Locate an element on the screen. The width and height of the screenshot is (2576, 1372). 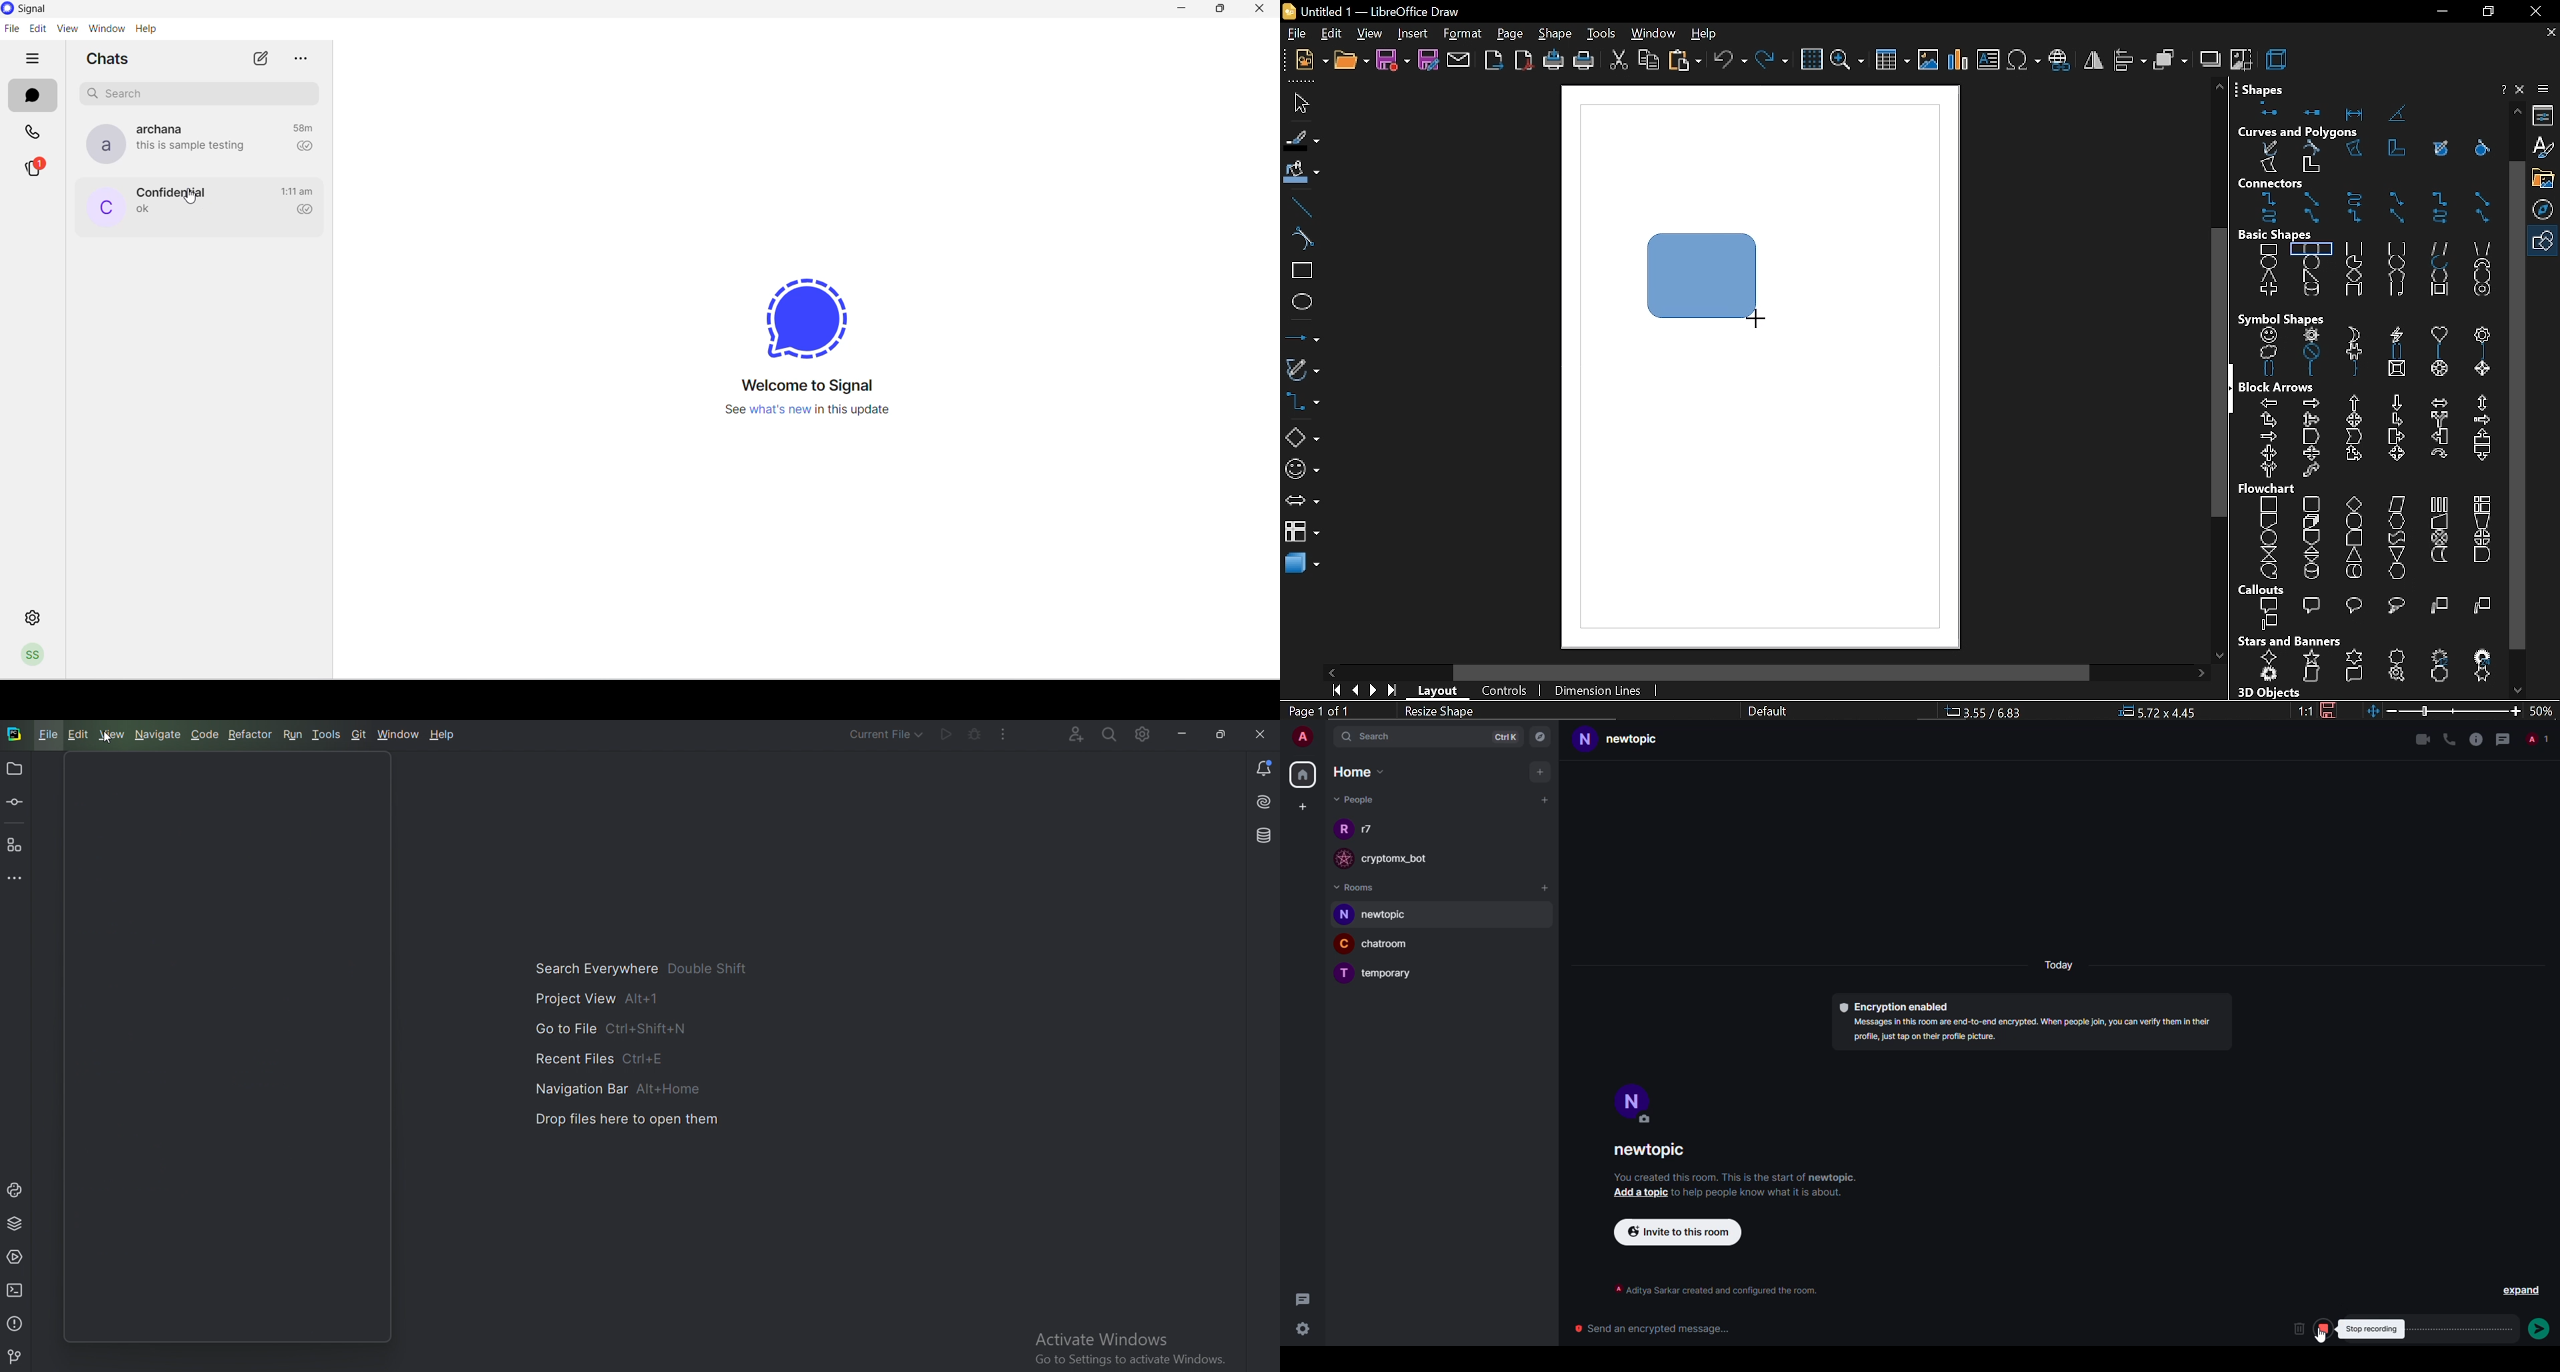
send message is located at coordinates (2539, 1329).